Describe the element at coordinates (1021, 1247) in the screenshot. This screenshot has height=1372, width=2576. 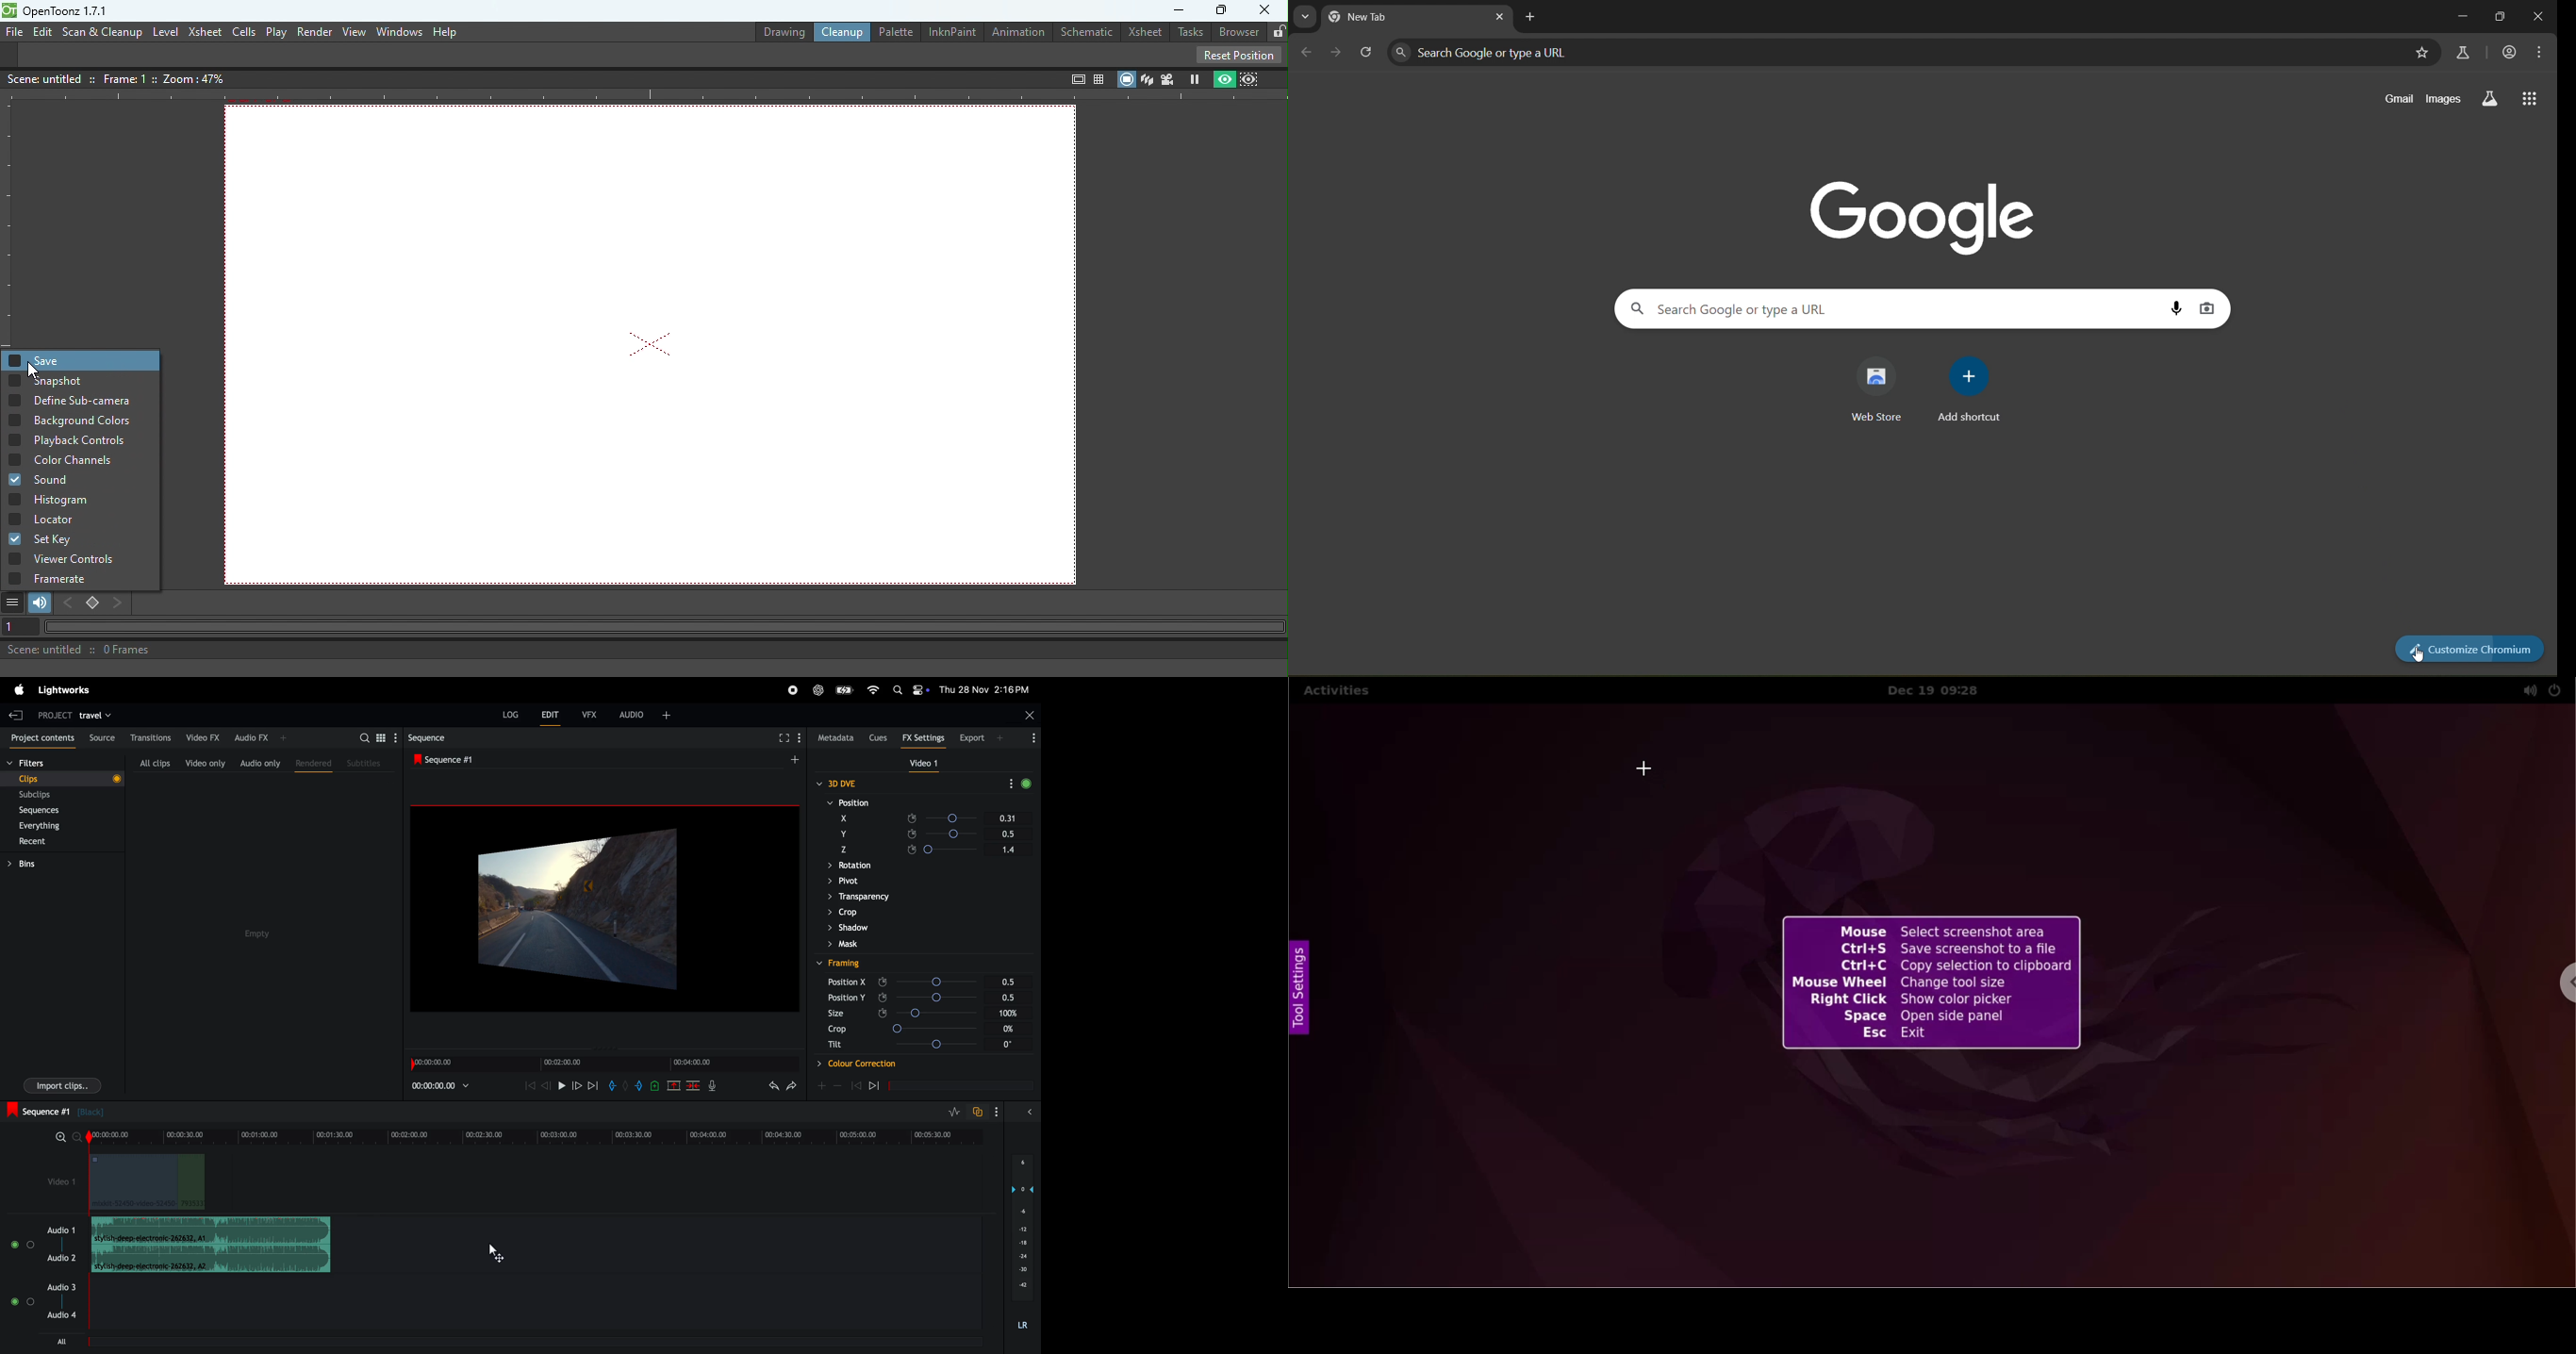
I see `pitch level` at that location.